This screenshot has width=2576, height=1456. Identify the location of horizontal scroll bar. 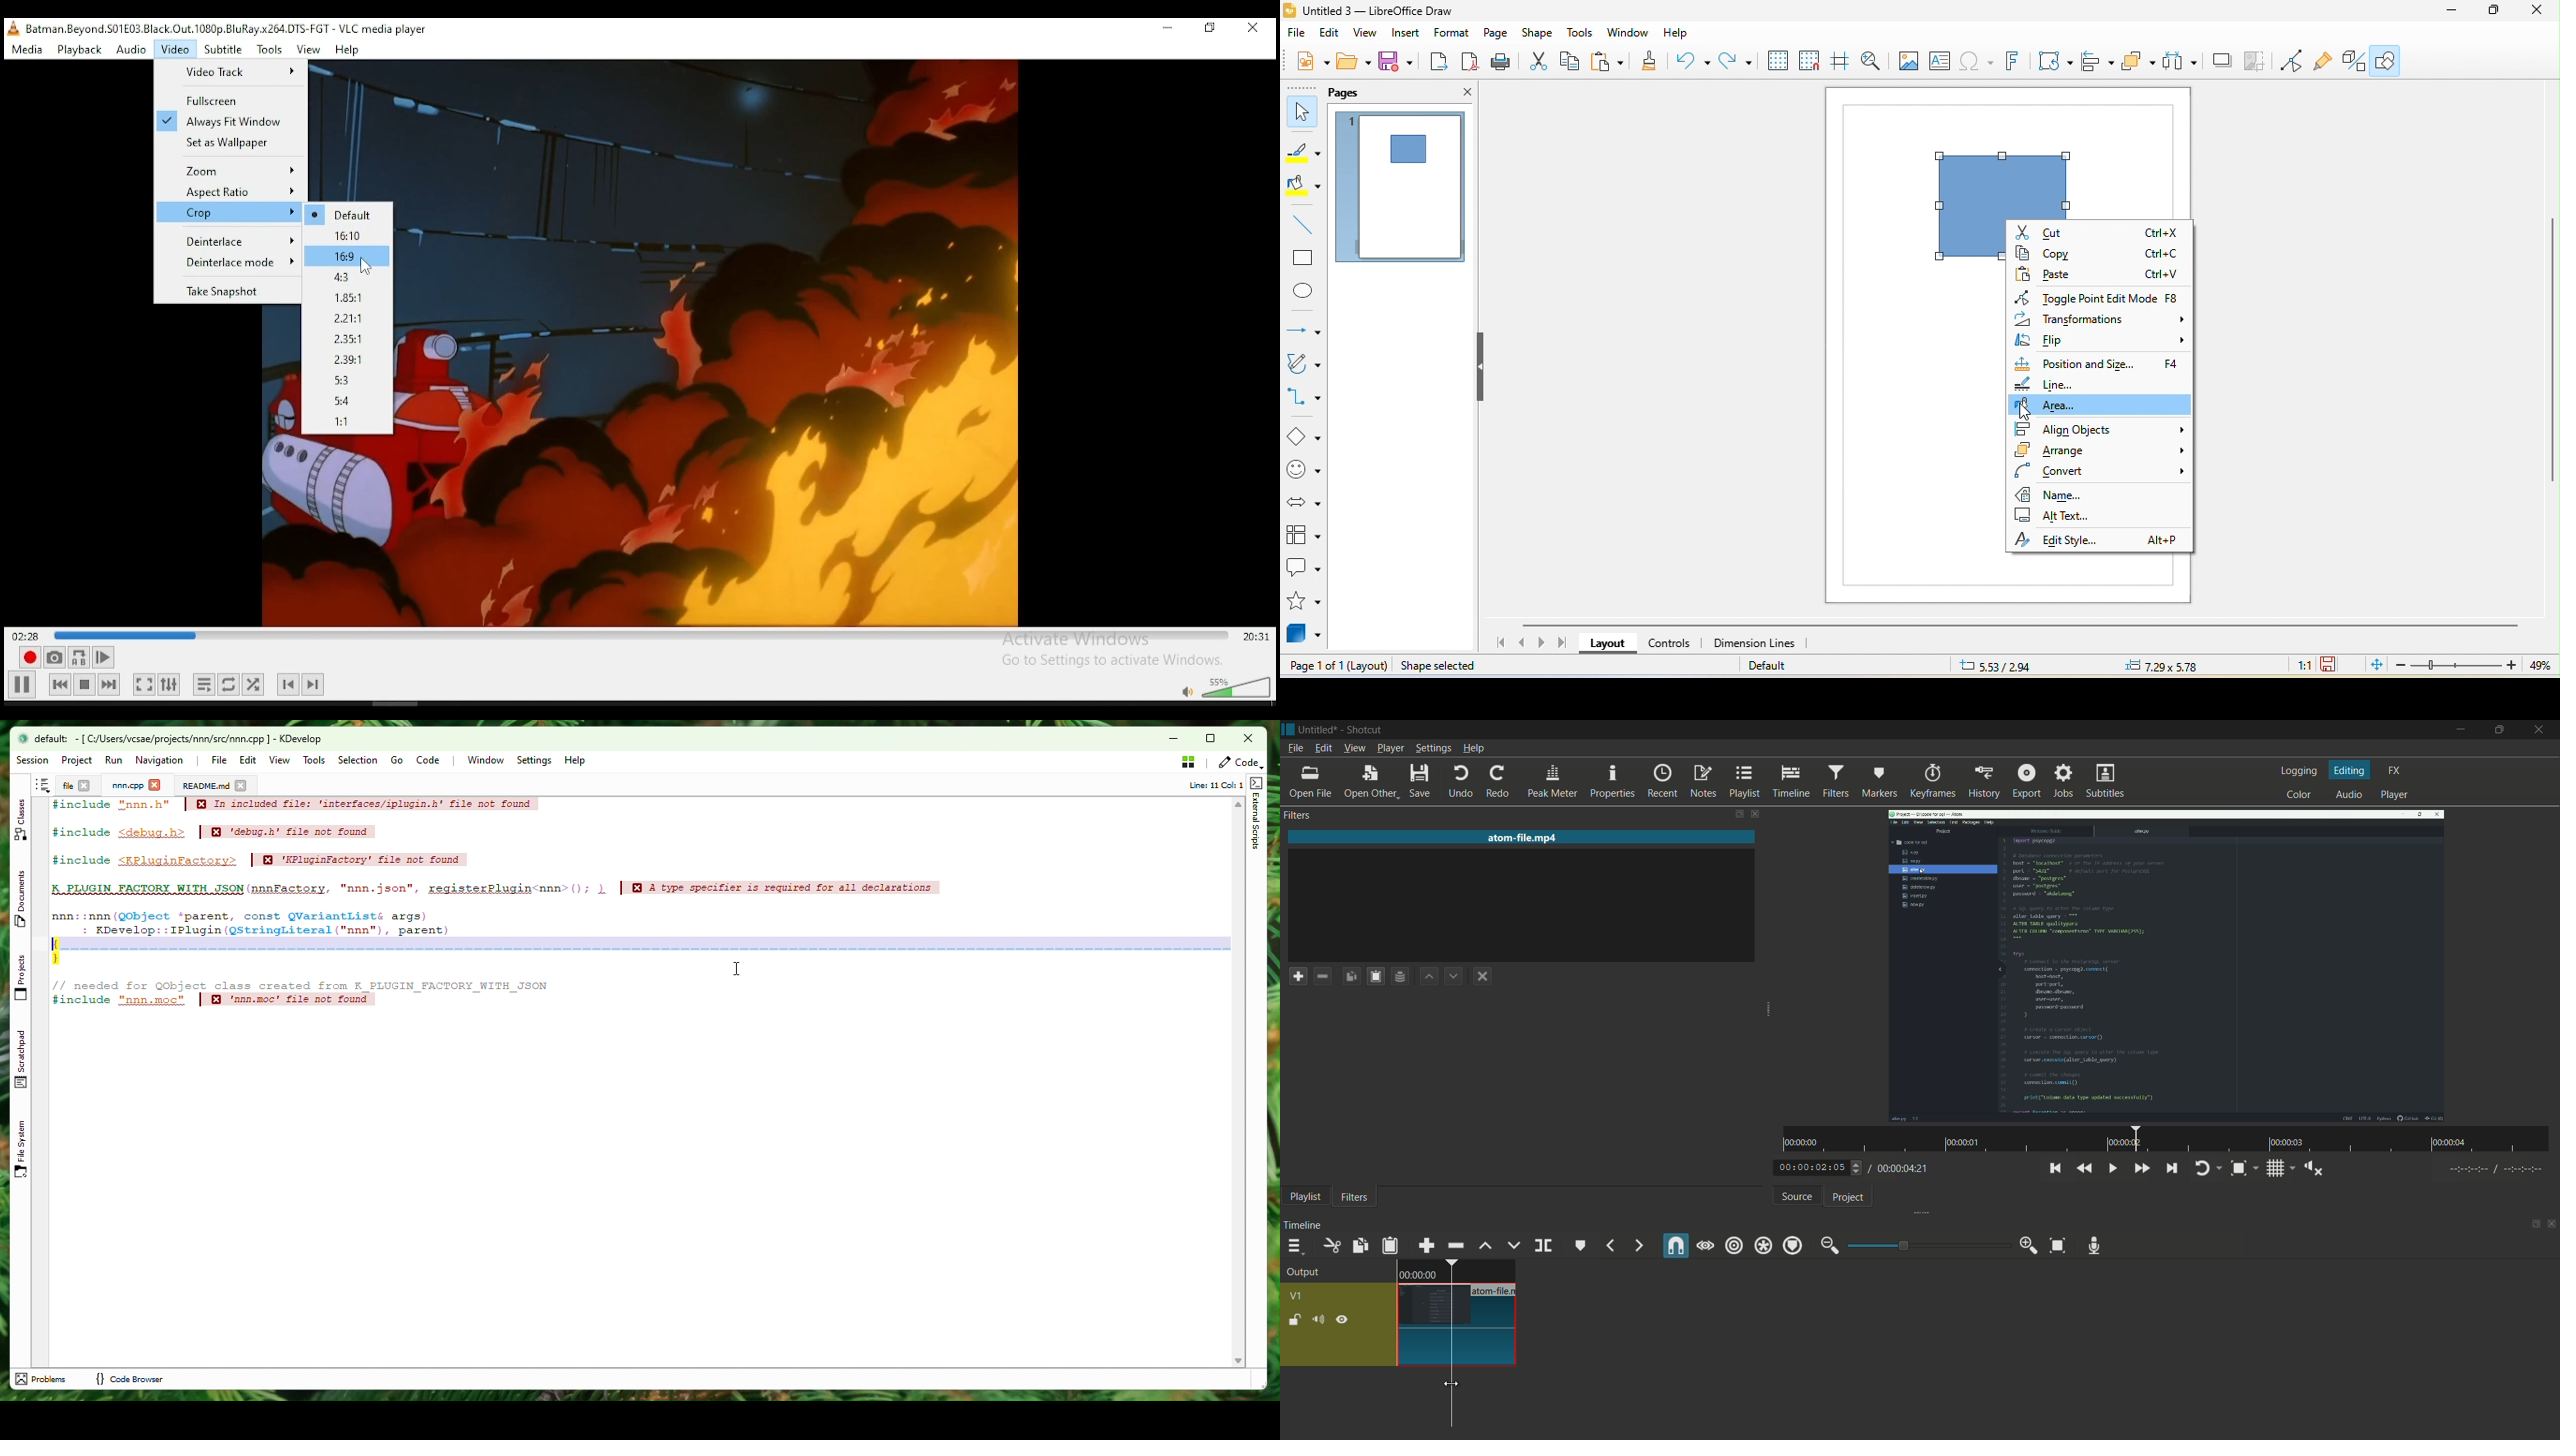
(2024, 626).